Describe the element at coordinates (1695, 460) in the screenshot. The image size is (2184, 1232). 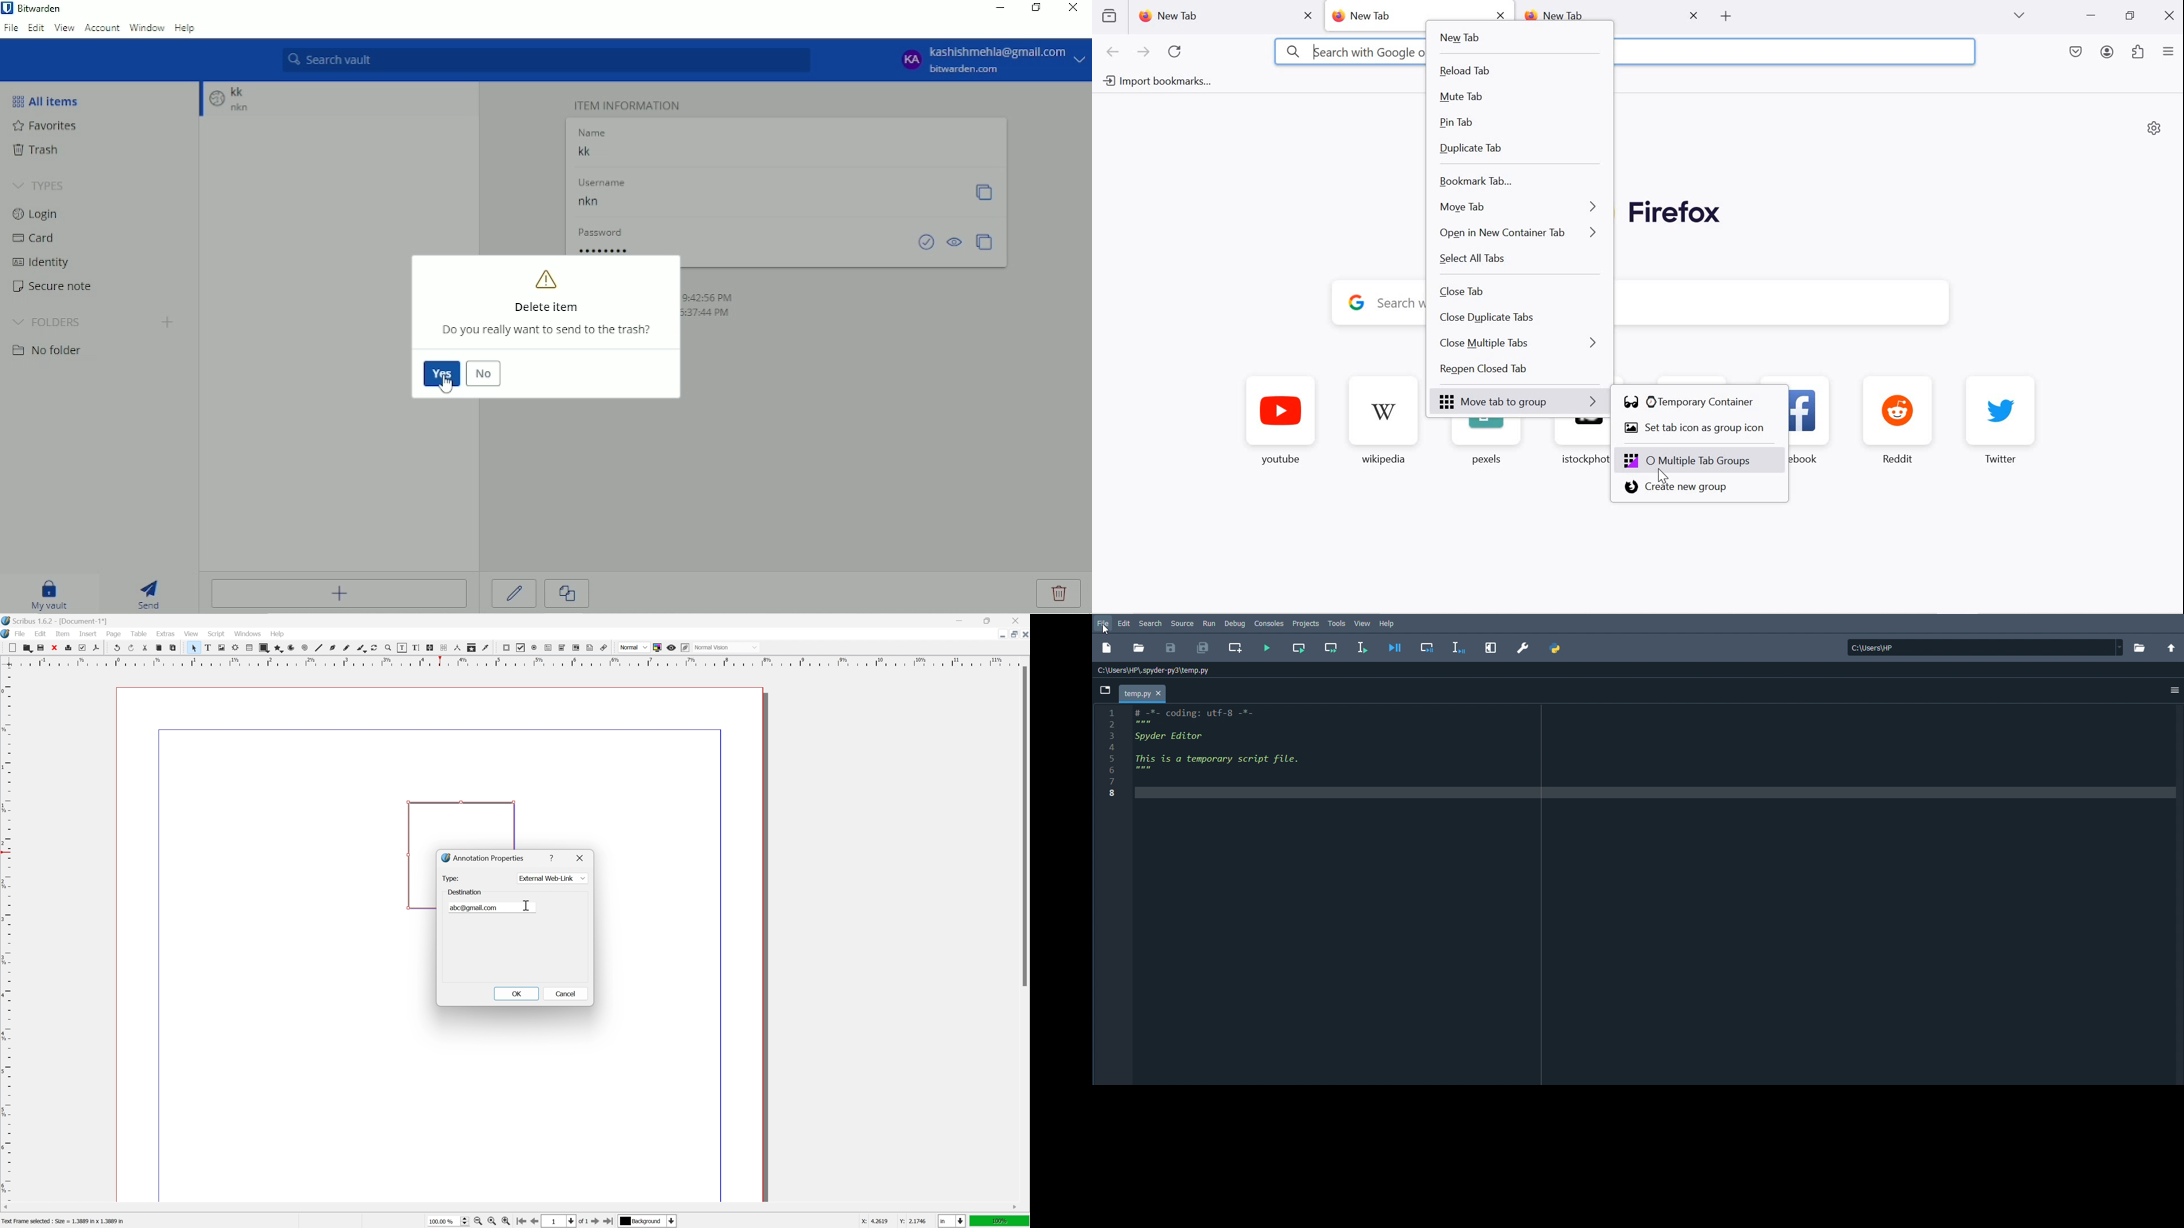
I see `Multiple tab groups` at that location.